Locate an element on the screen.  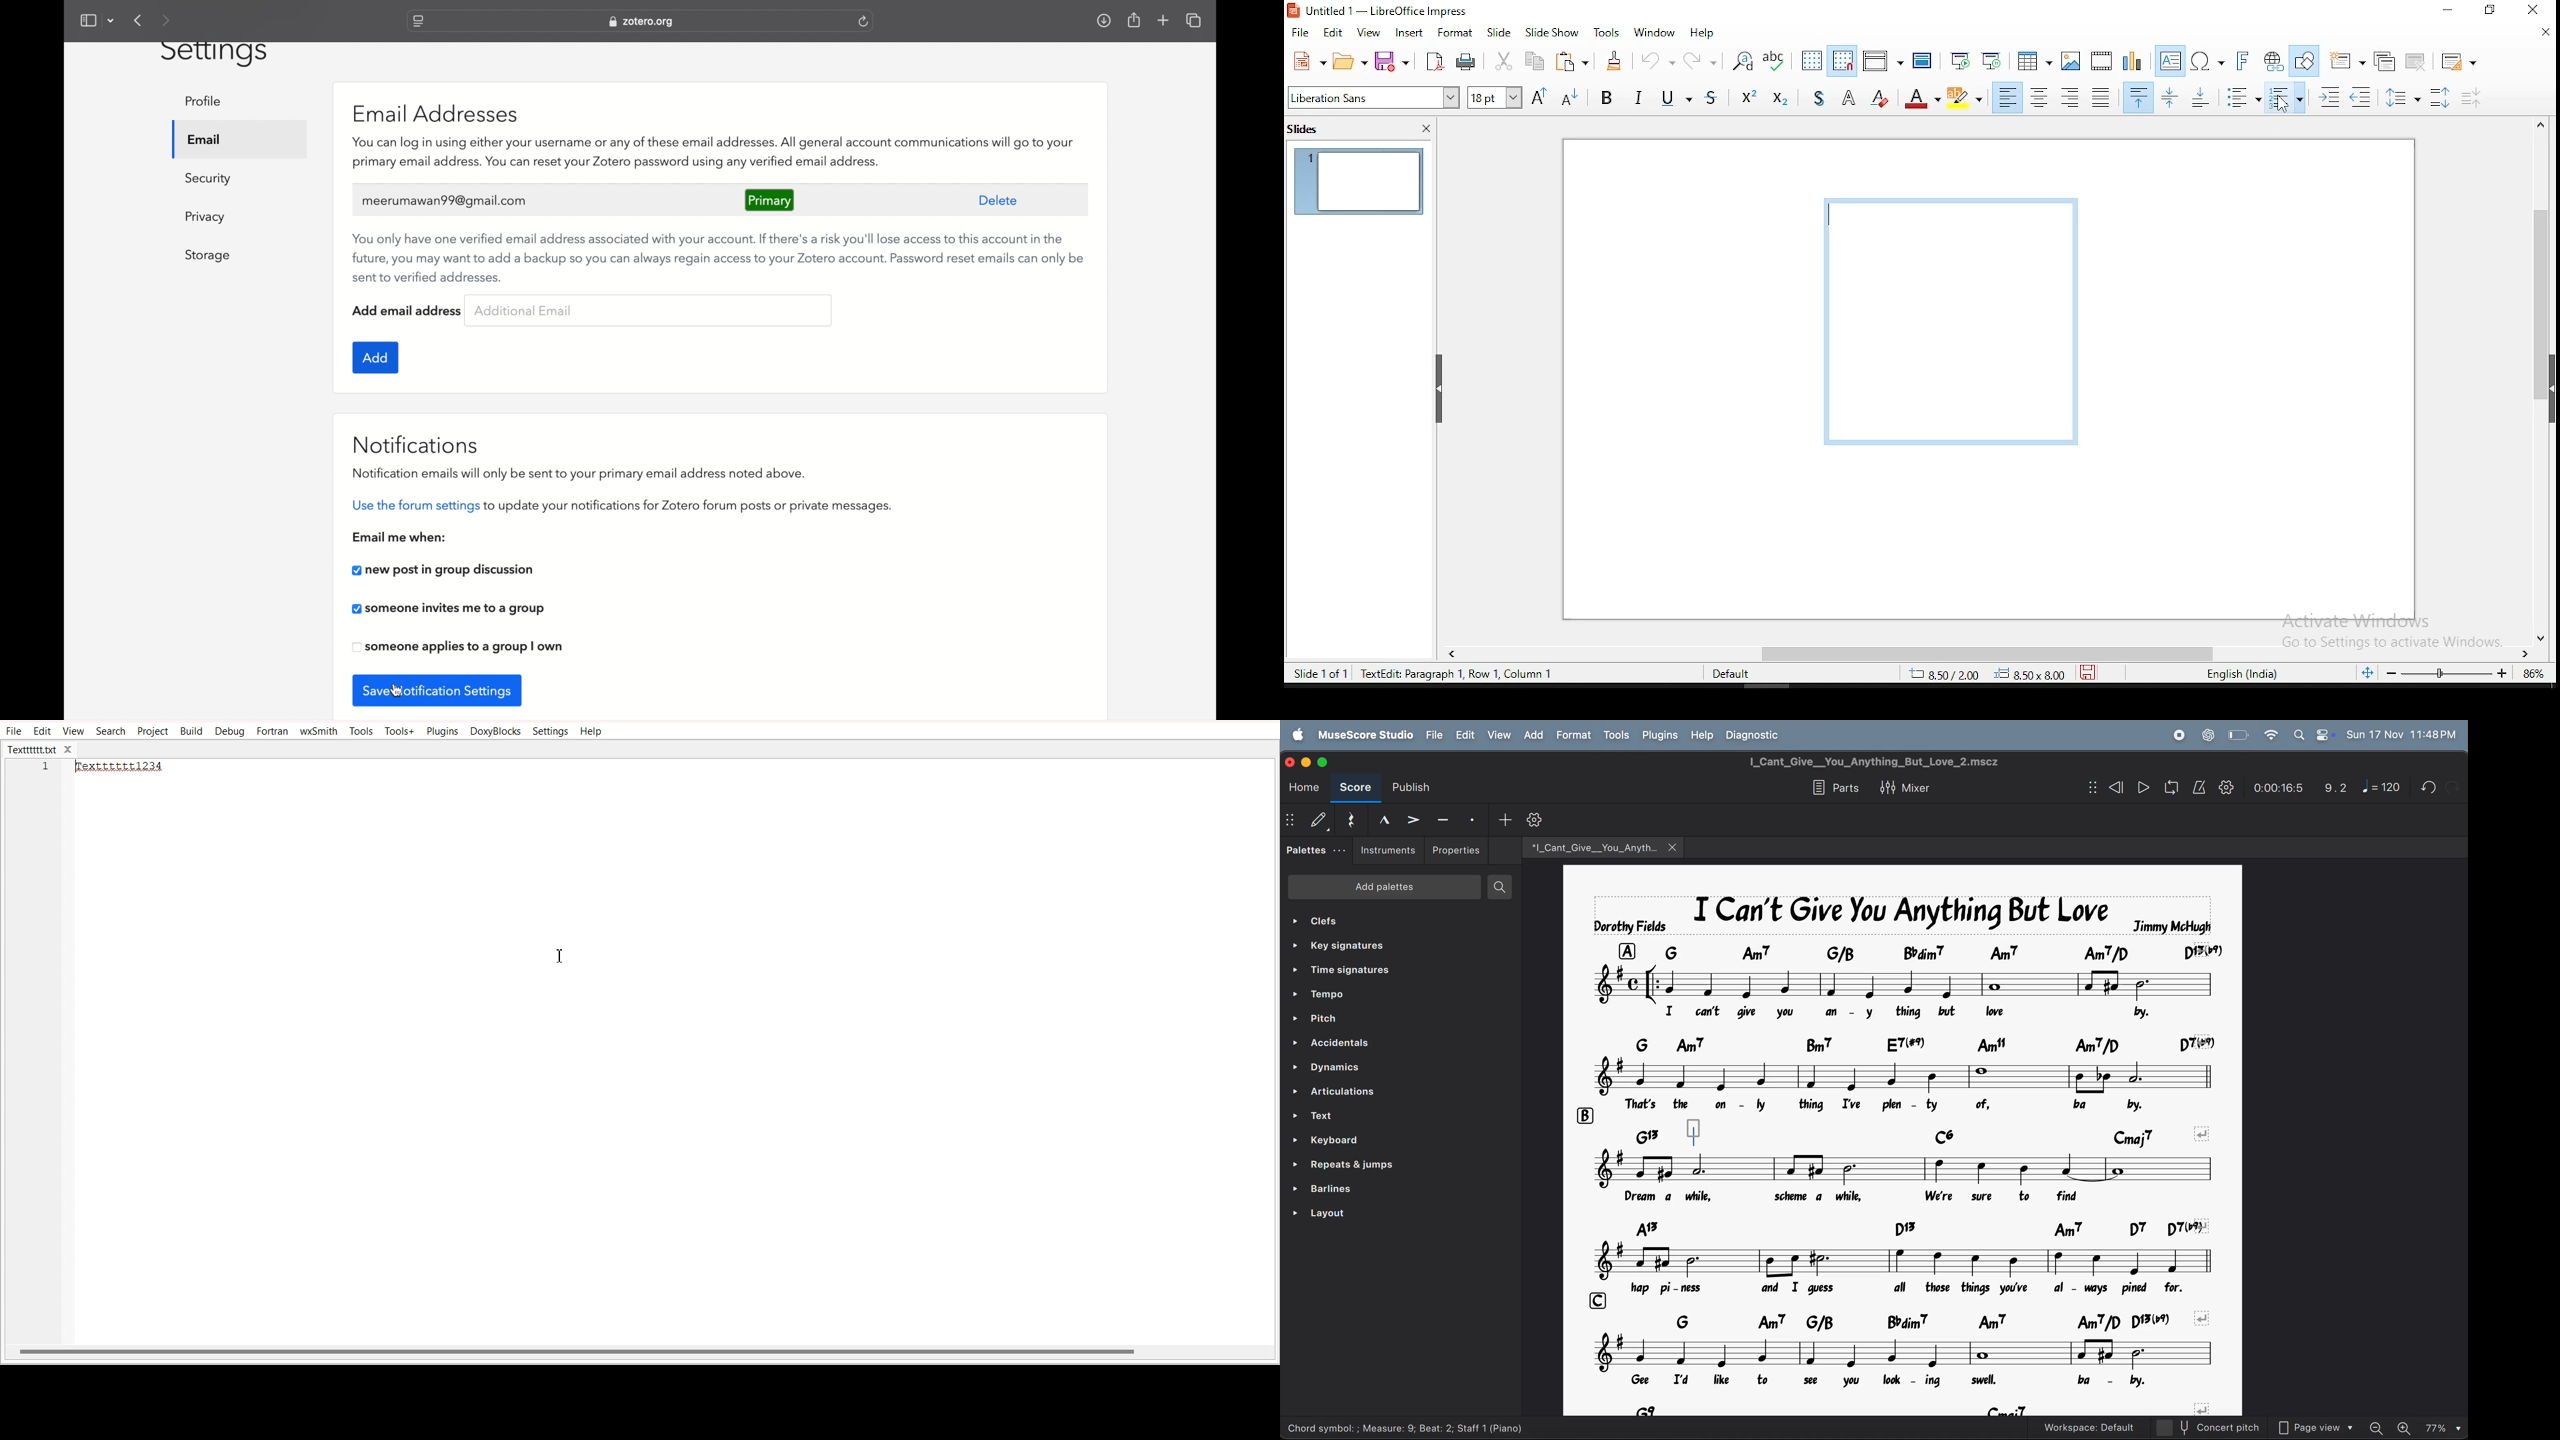
undo is located at coordinates (2426, 787).